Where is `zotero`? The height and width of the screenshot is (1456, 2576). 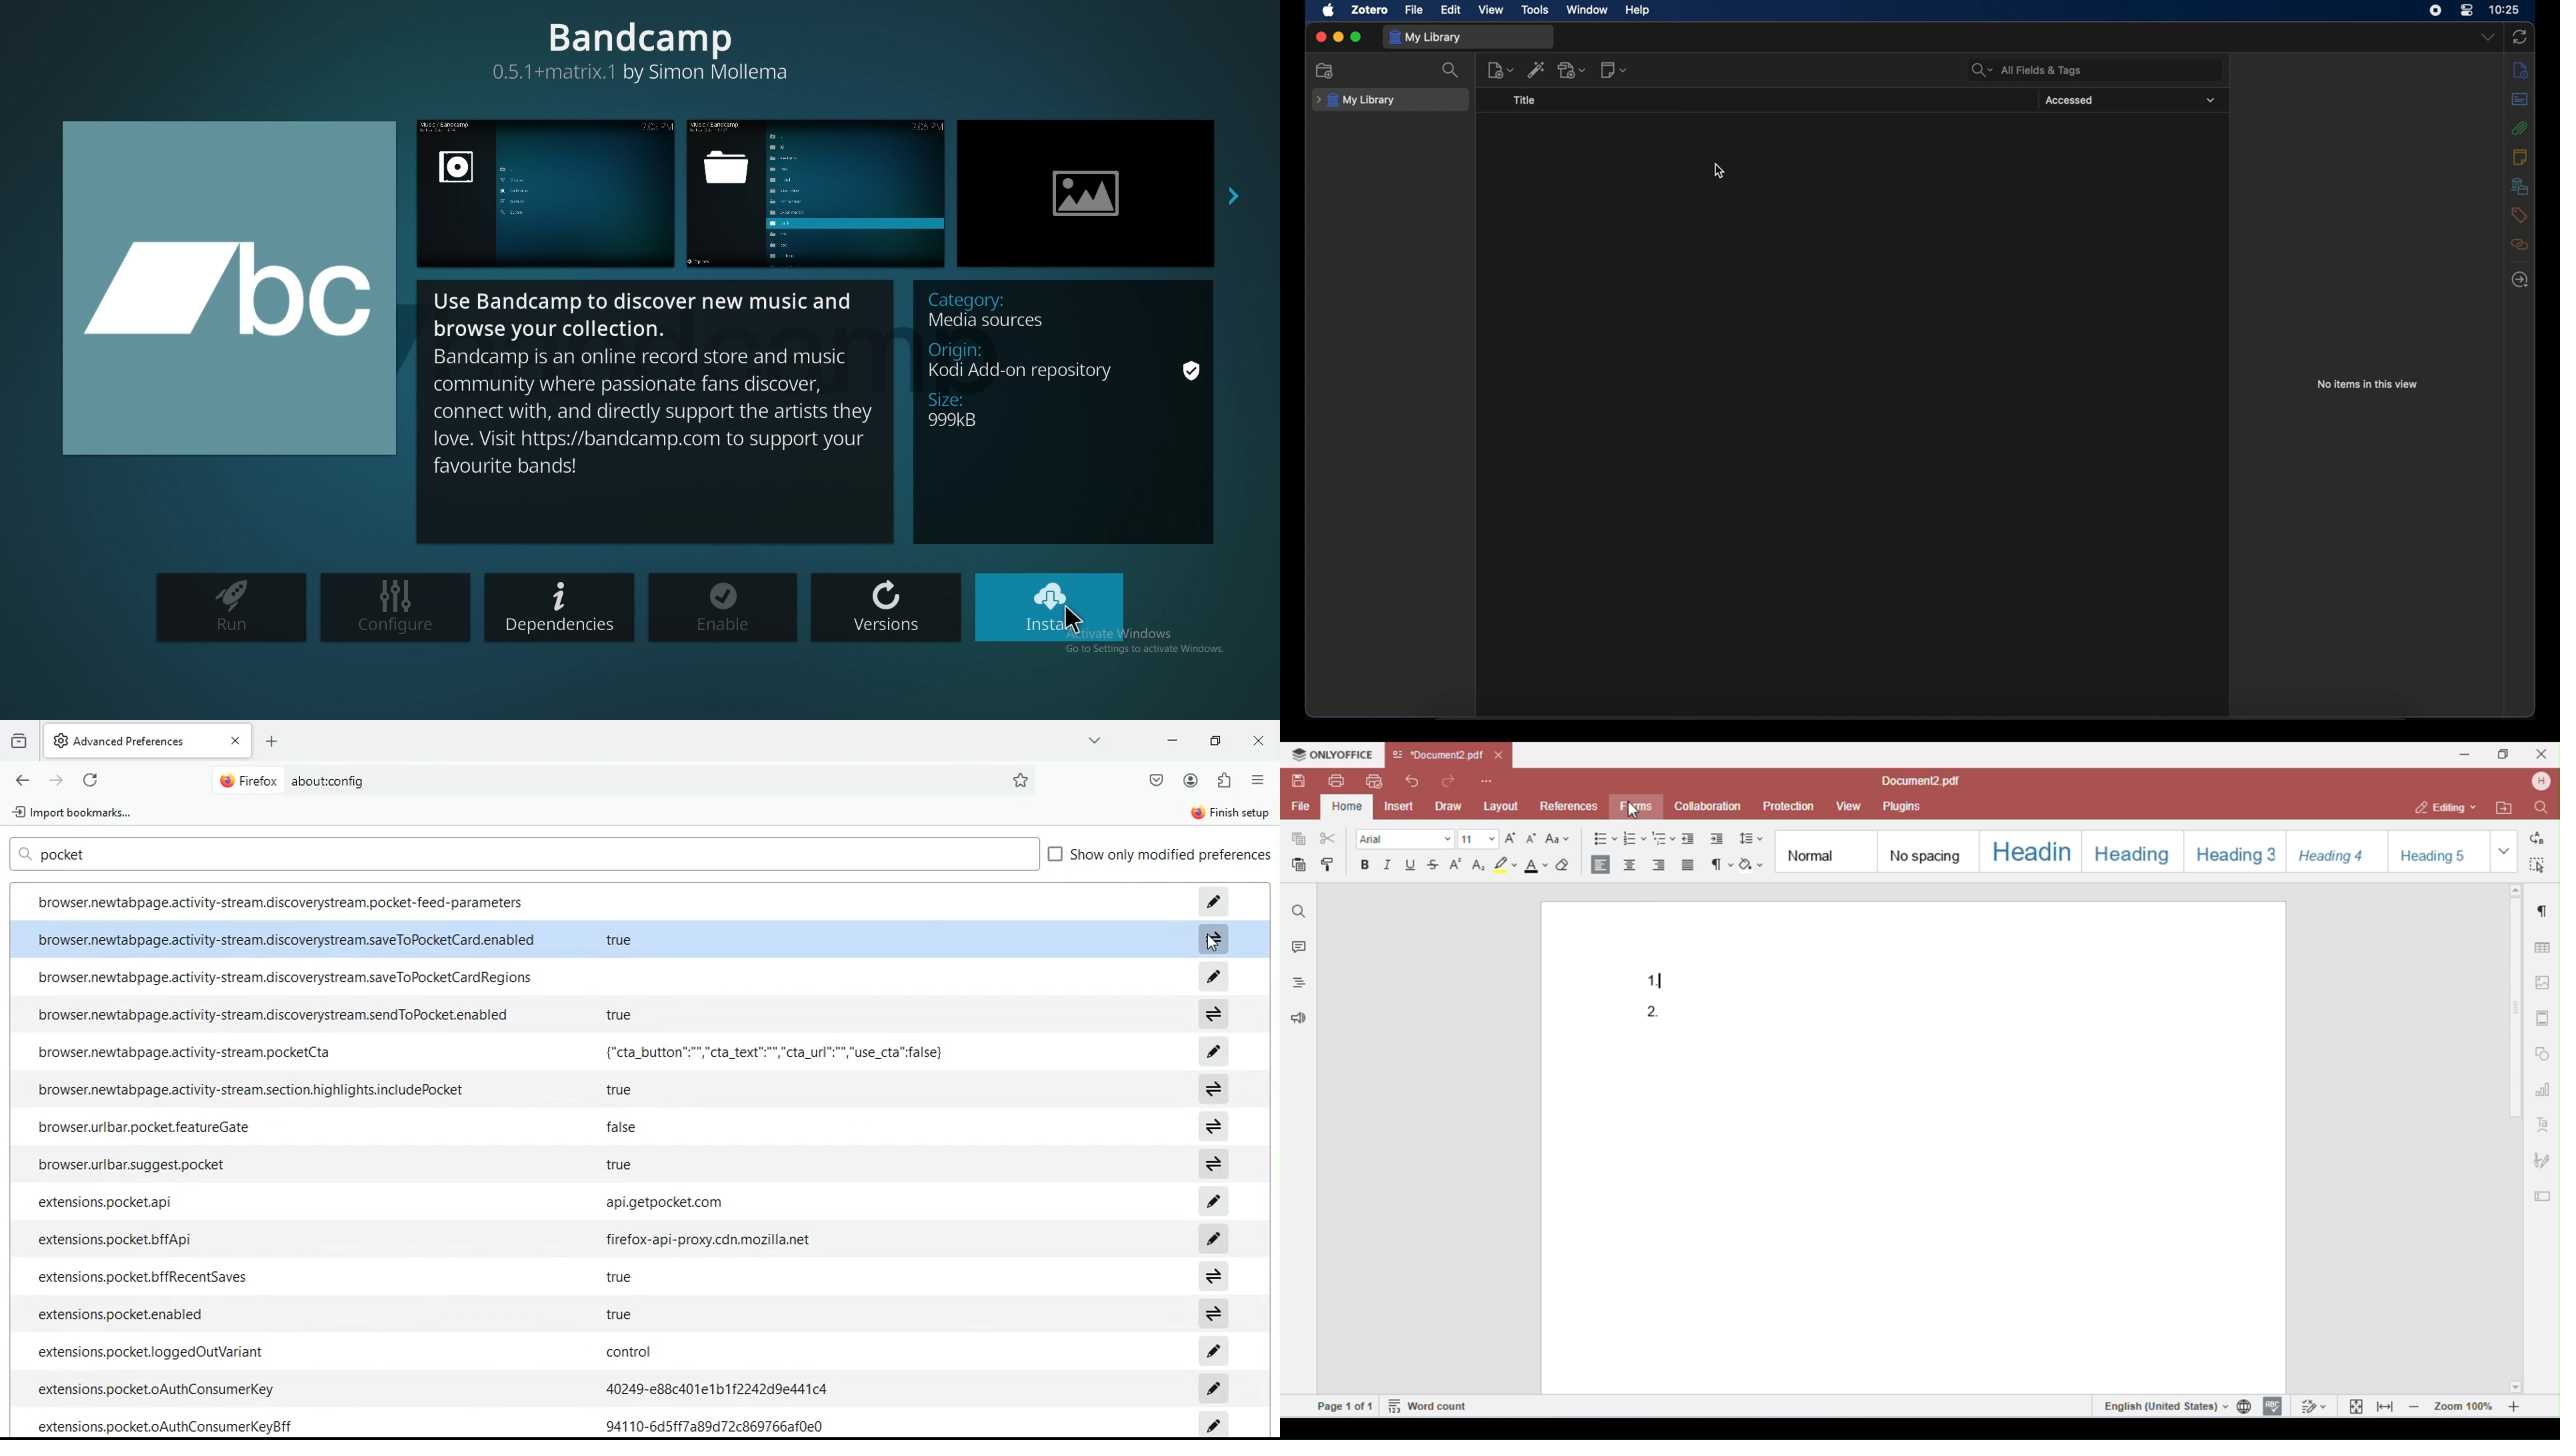
zotero is located at coordinates (1369, 10).